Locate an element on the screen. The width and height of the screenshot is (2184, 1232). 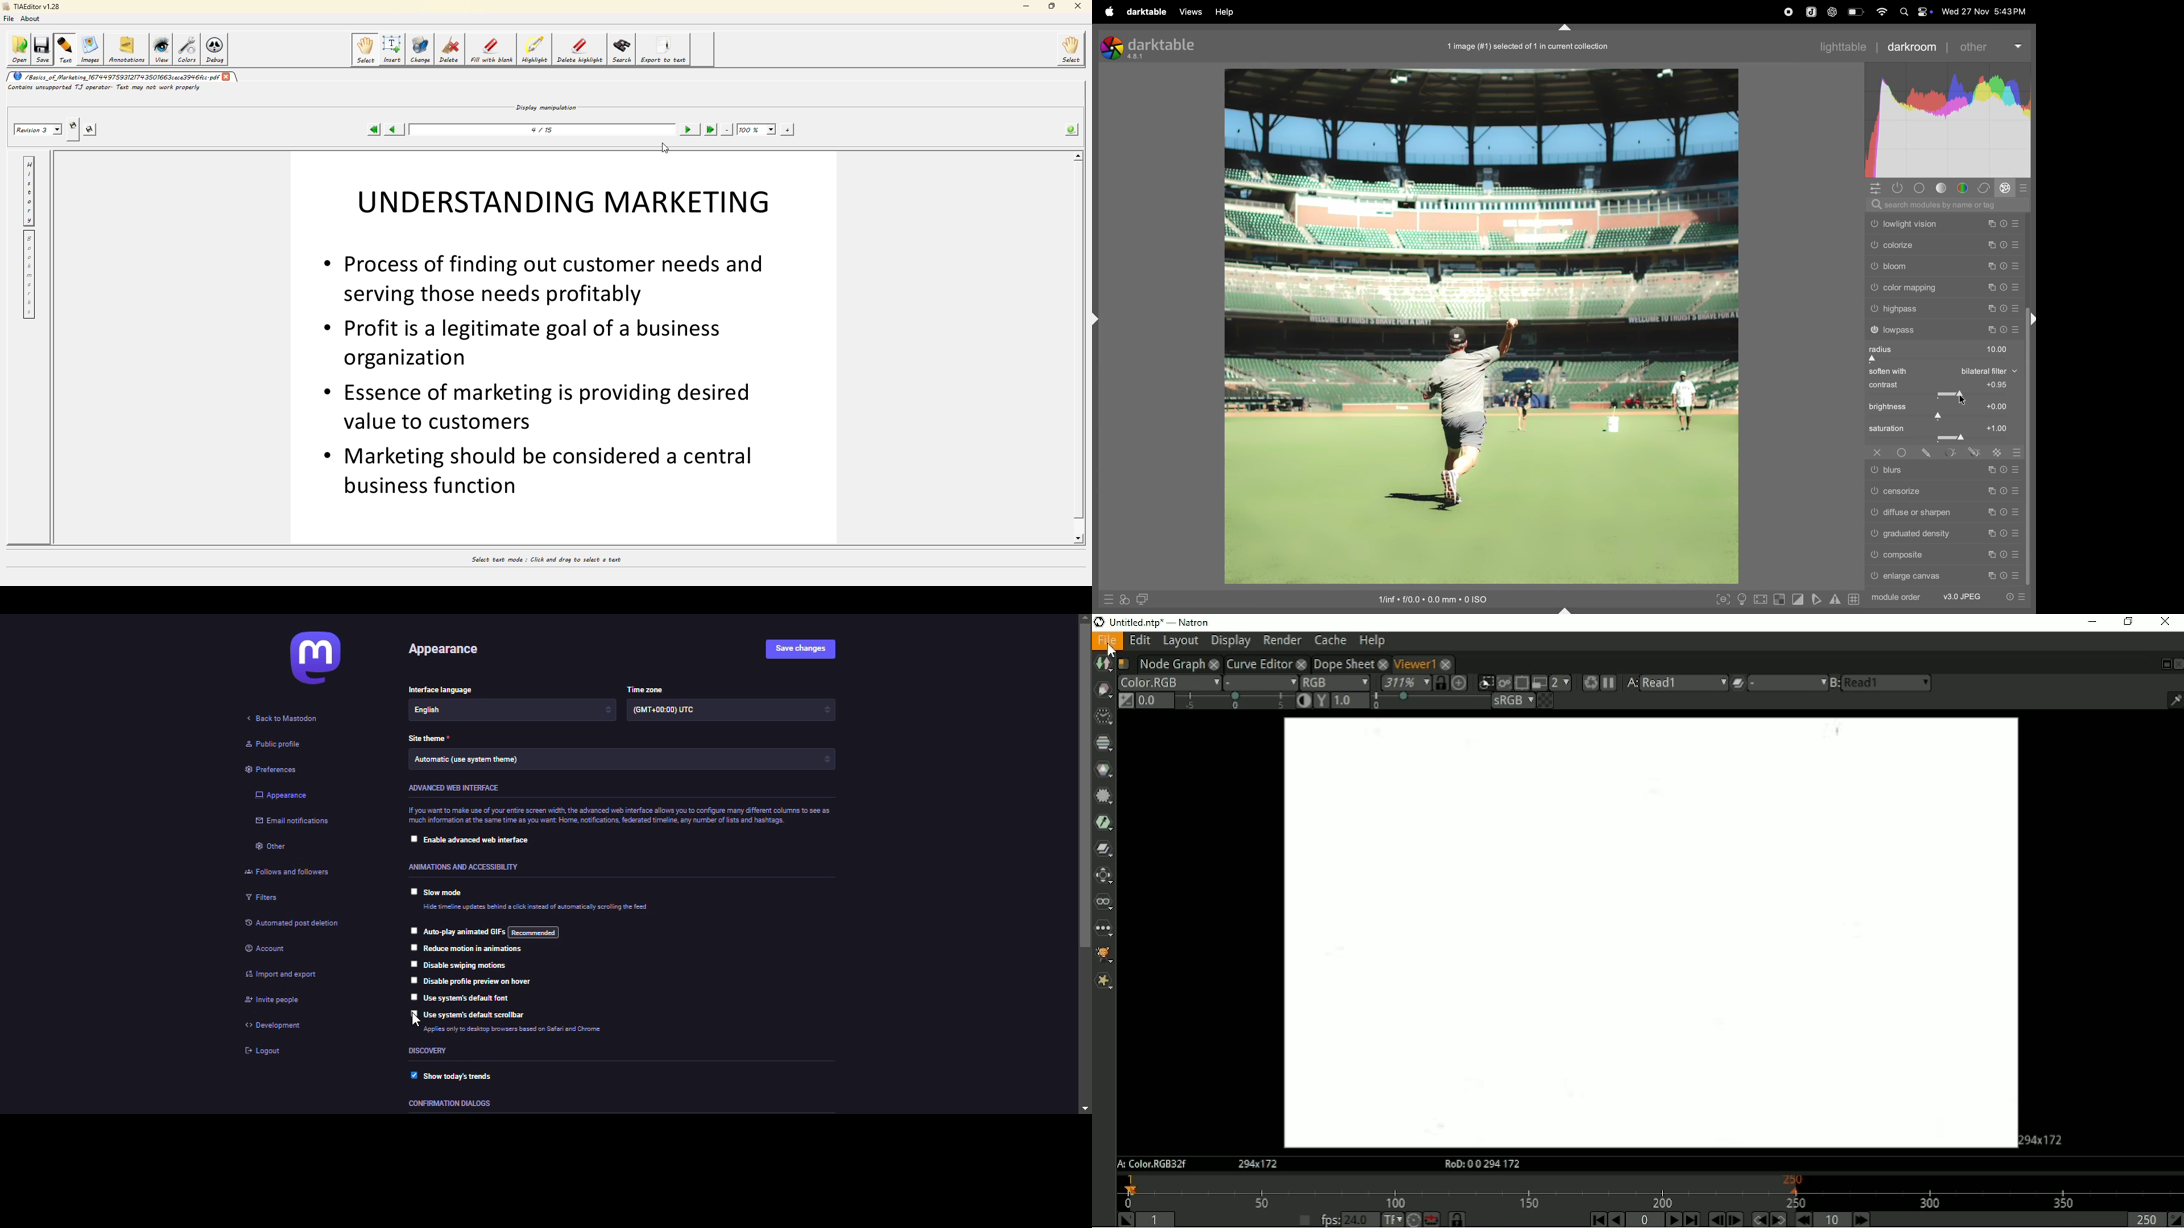
brightness is located at coordinates (1943, 410).